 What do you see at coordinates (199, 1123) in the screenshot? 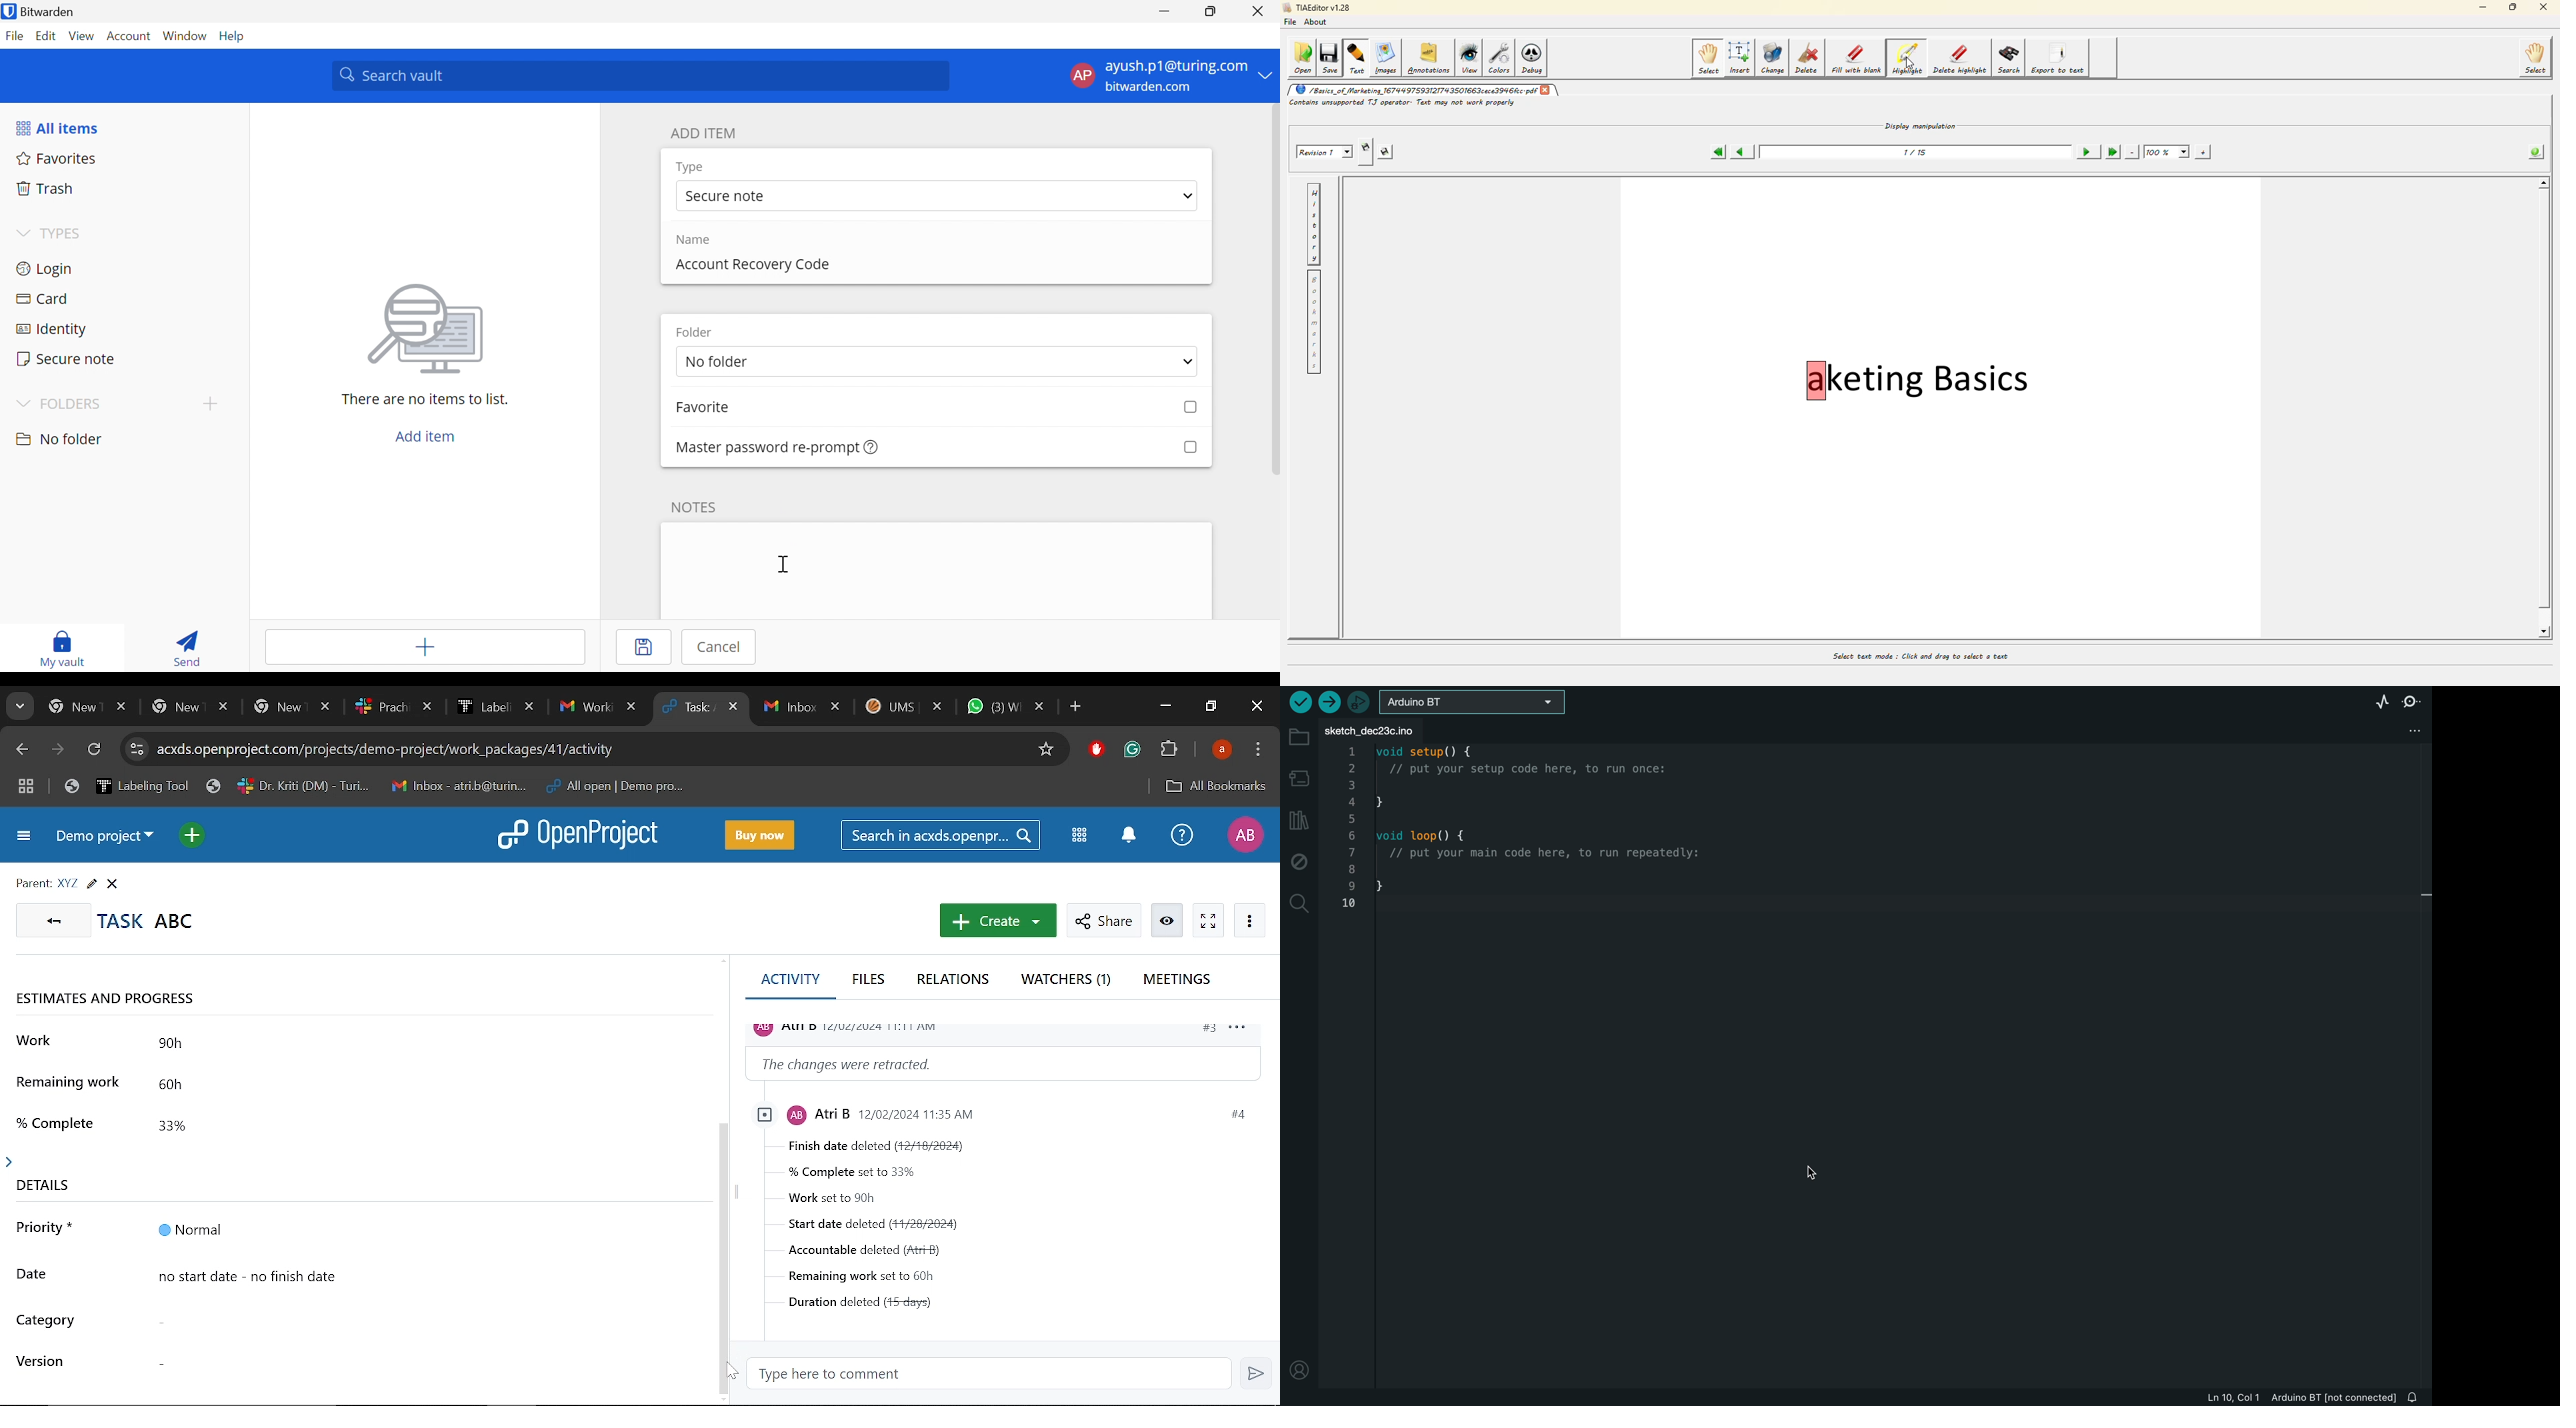
I see `33%` at bounding box center [199, 1123].